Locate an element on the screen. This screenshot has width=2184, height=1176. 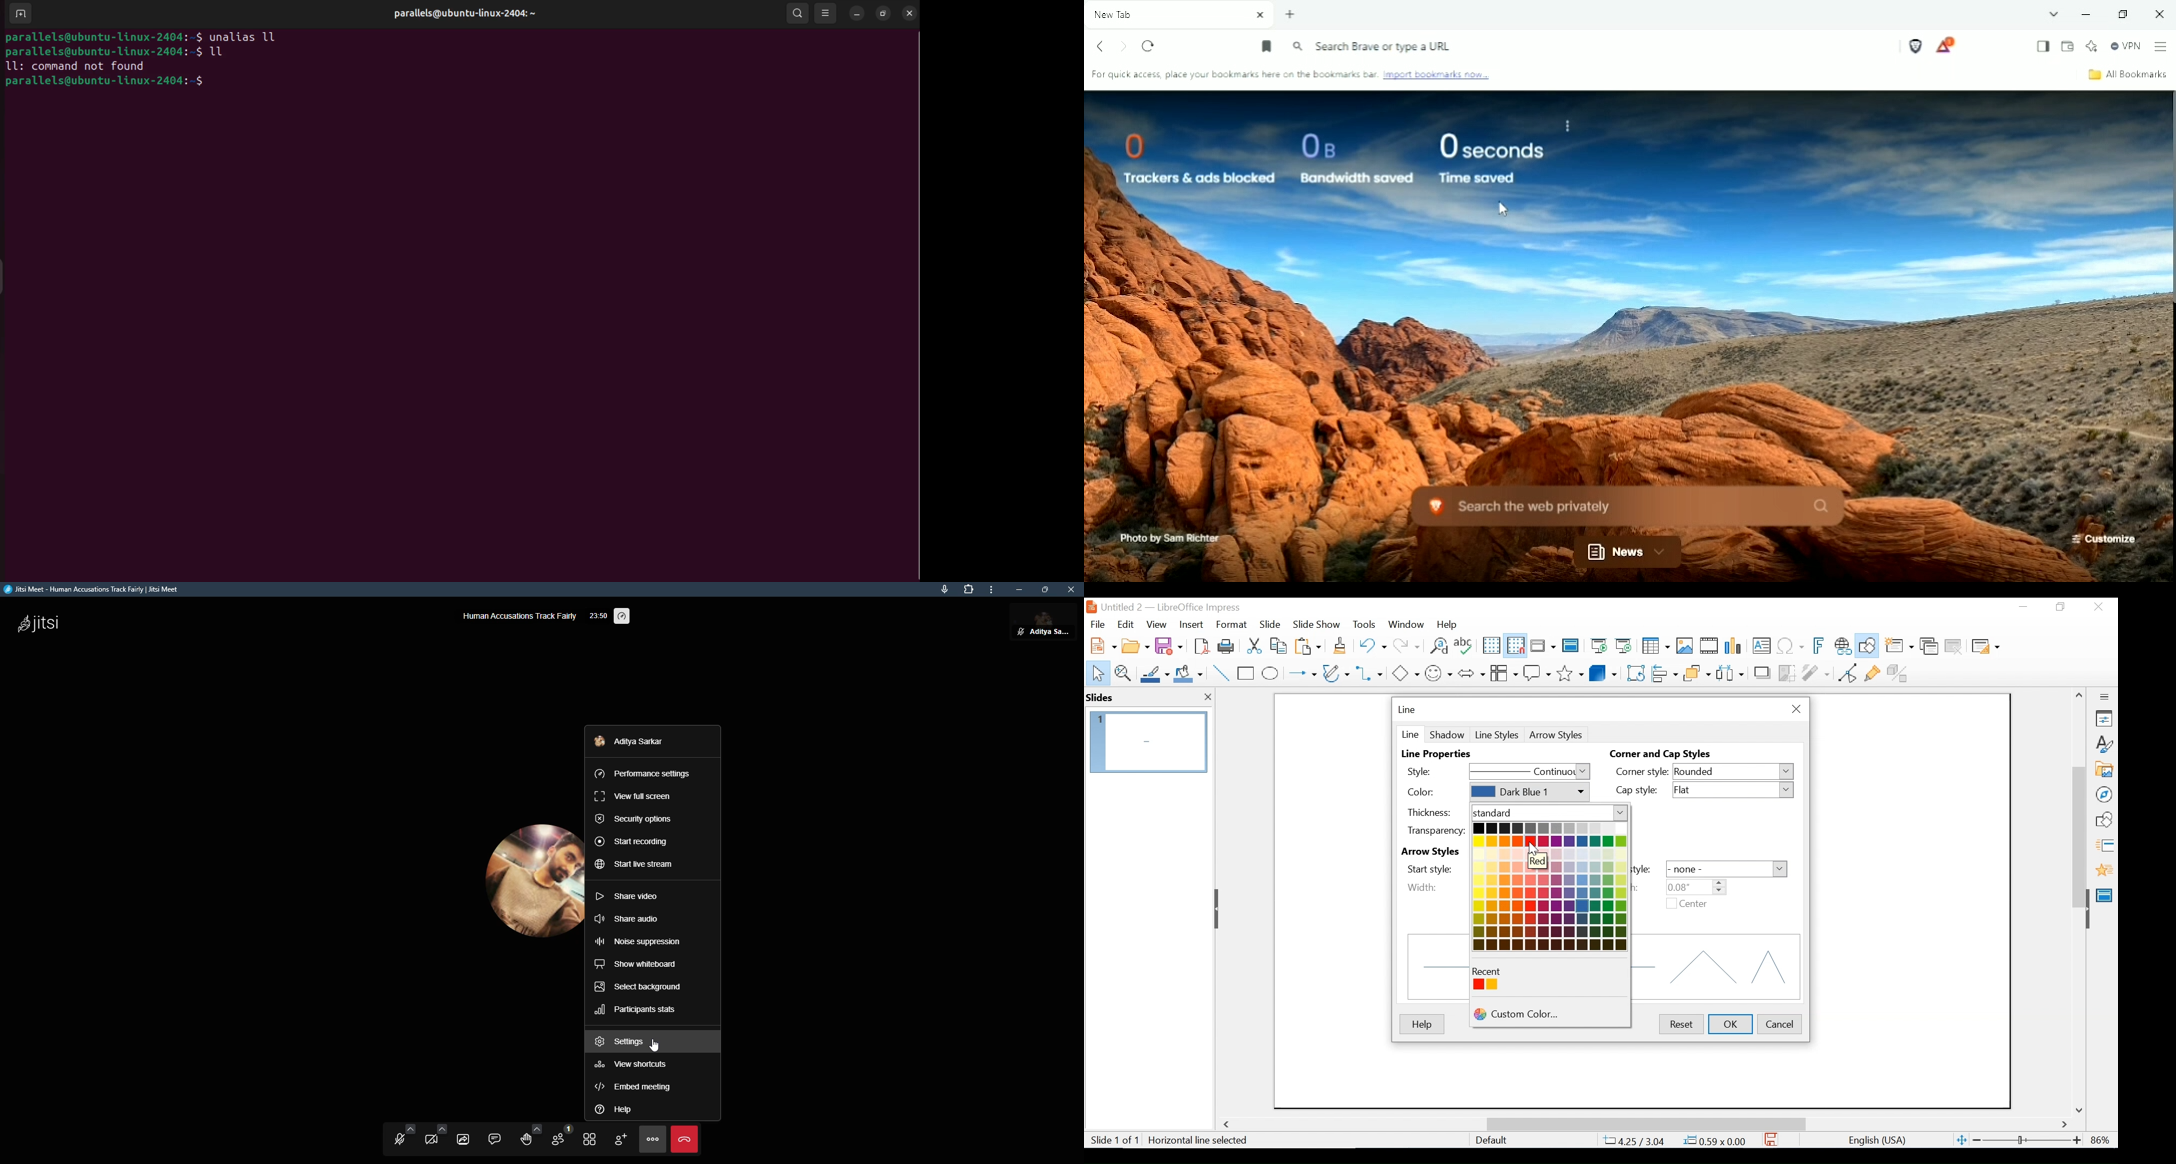
Shadow is located at coordinates (1447, 734).